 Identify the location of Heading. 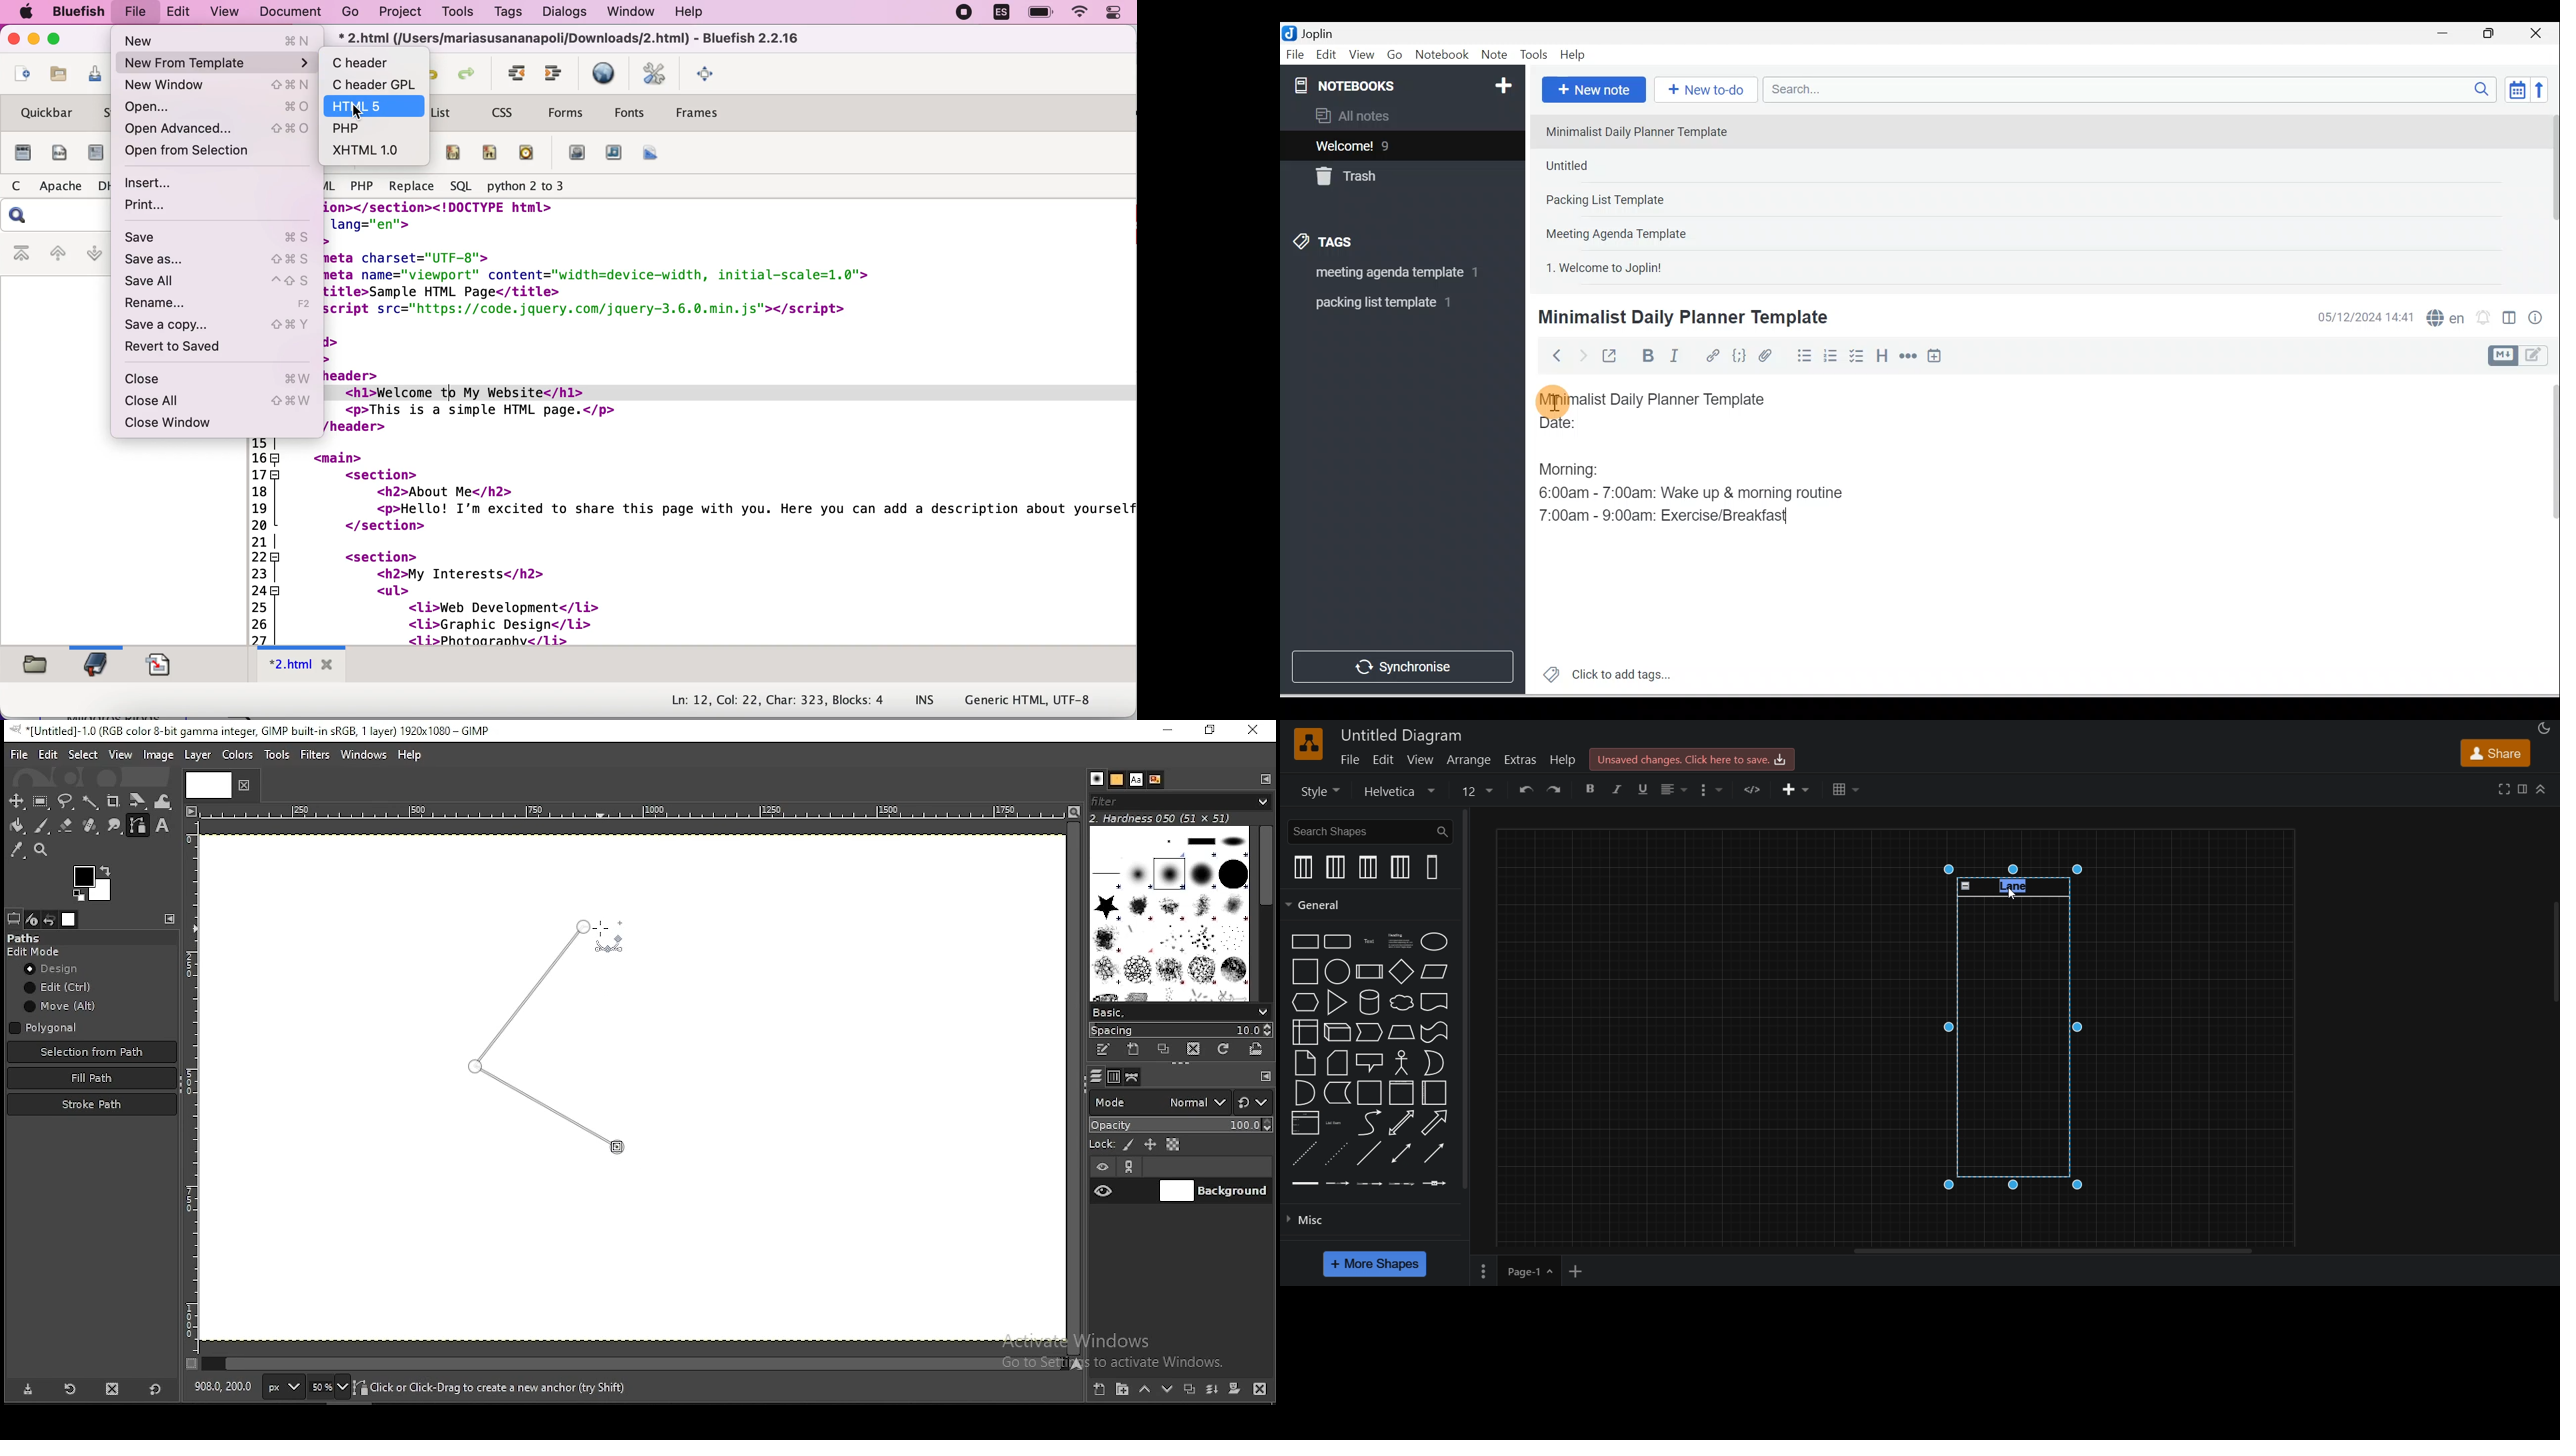
(1881, 355).